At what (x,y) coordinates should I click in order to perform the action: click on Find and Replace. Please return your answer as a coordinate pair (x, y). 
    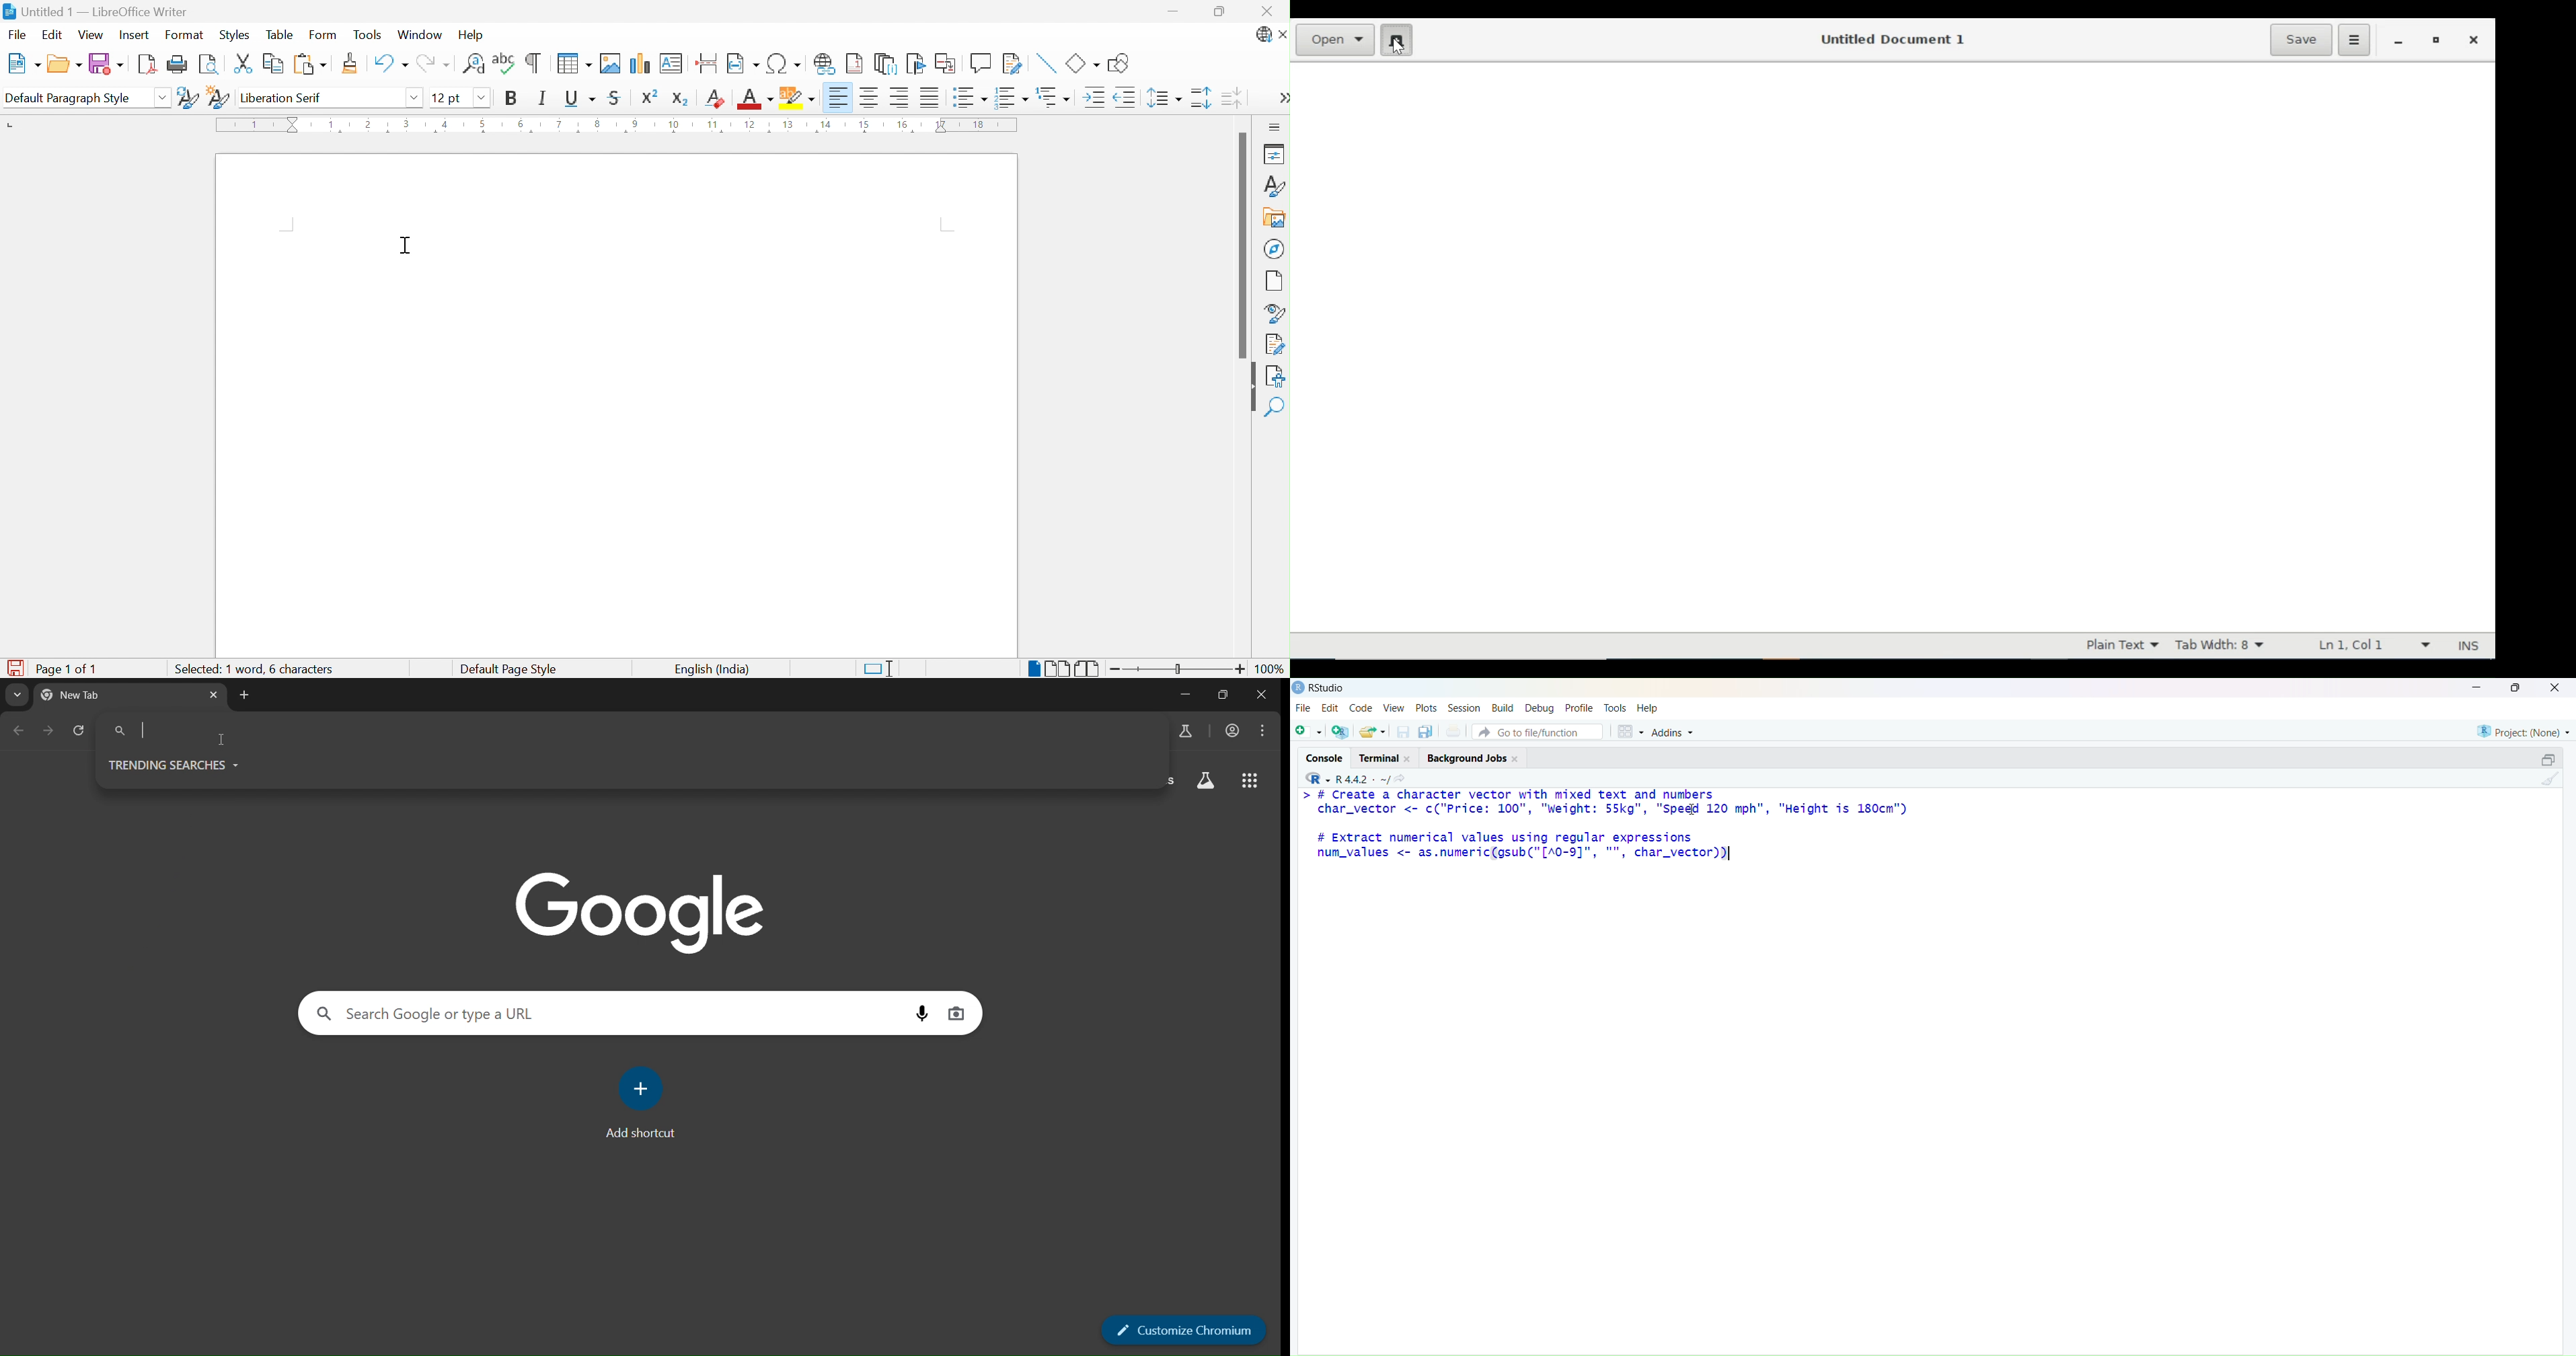
    Looking at the image, I should click on (474, 63).